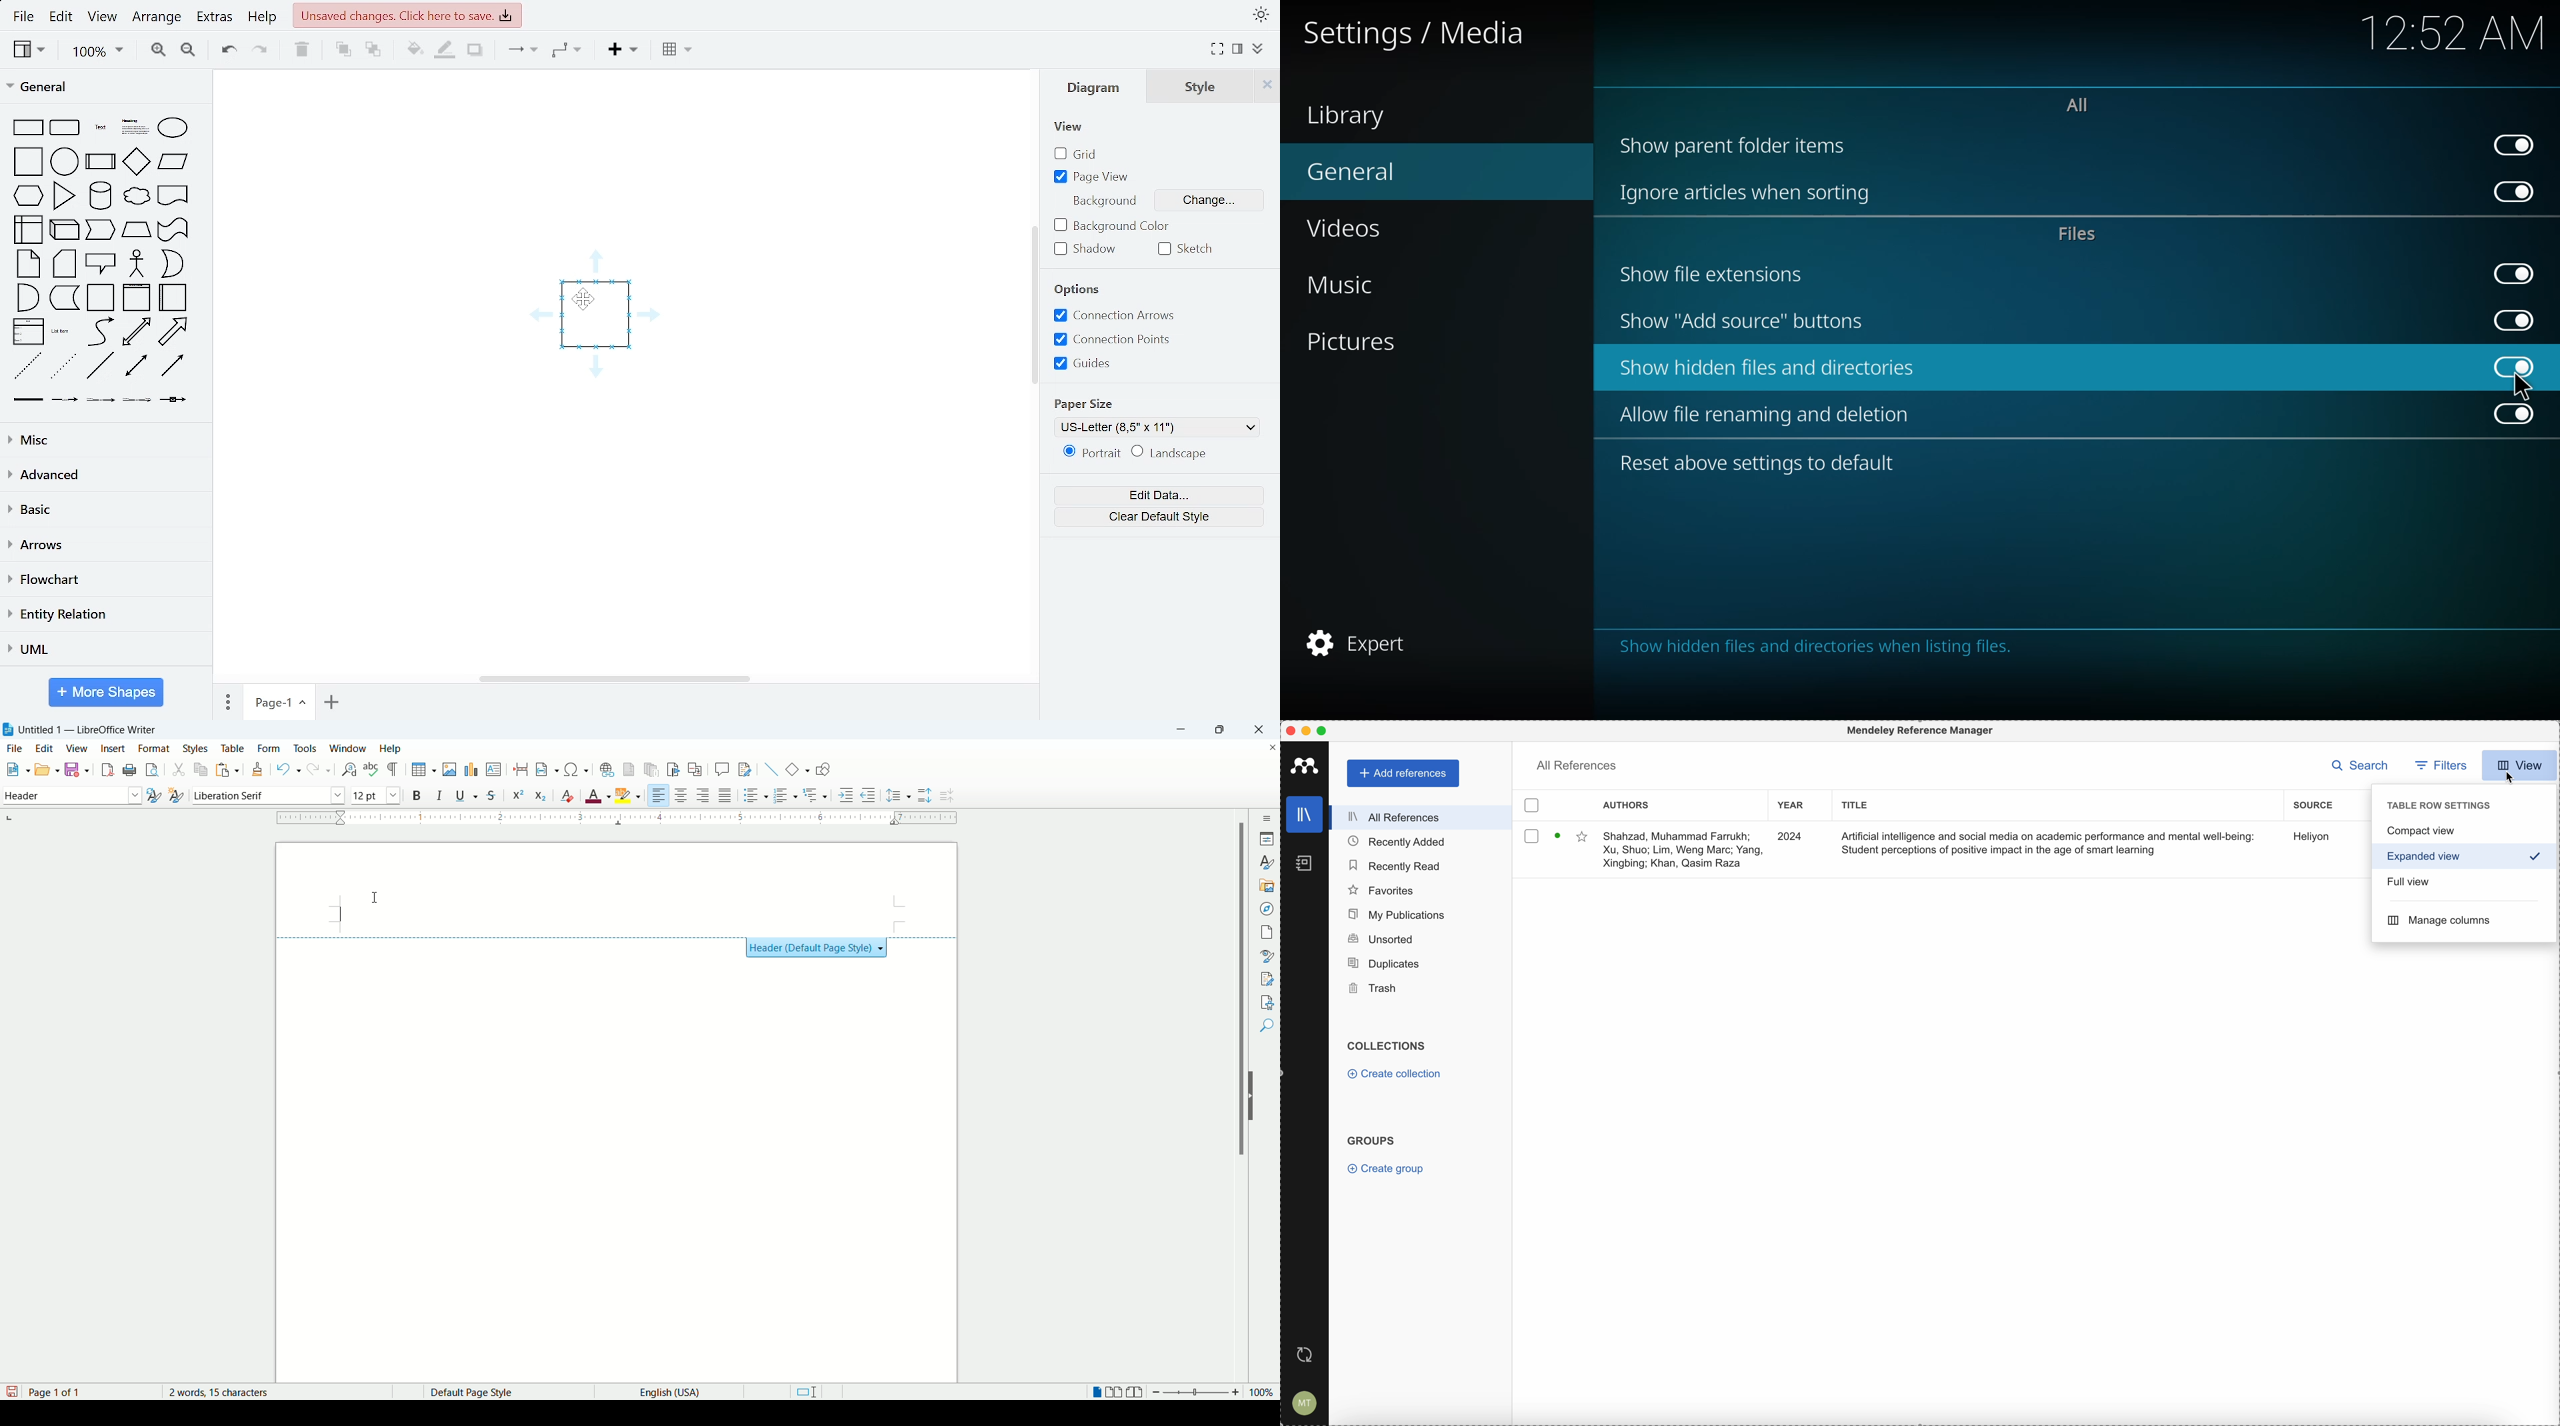  I want to click on reset above settings to default, so click(1760, 465).